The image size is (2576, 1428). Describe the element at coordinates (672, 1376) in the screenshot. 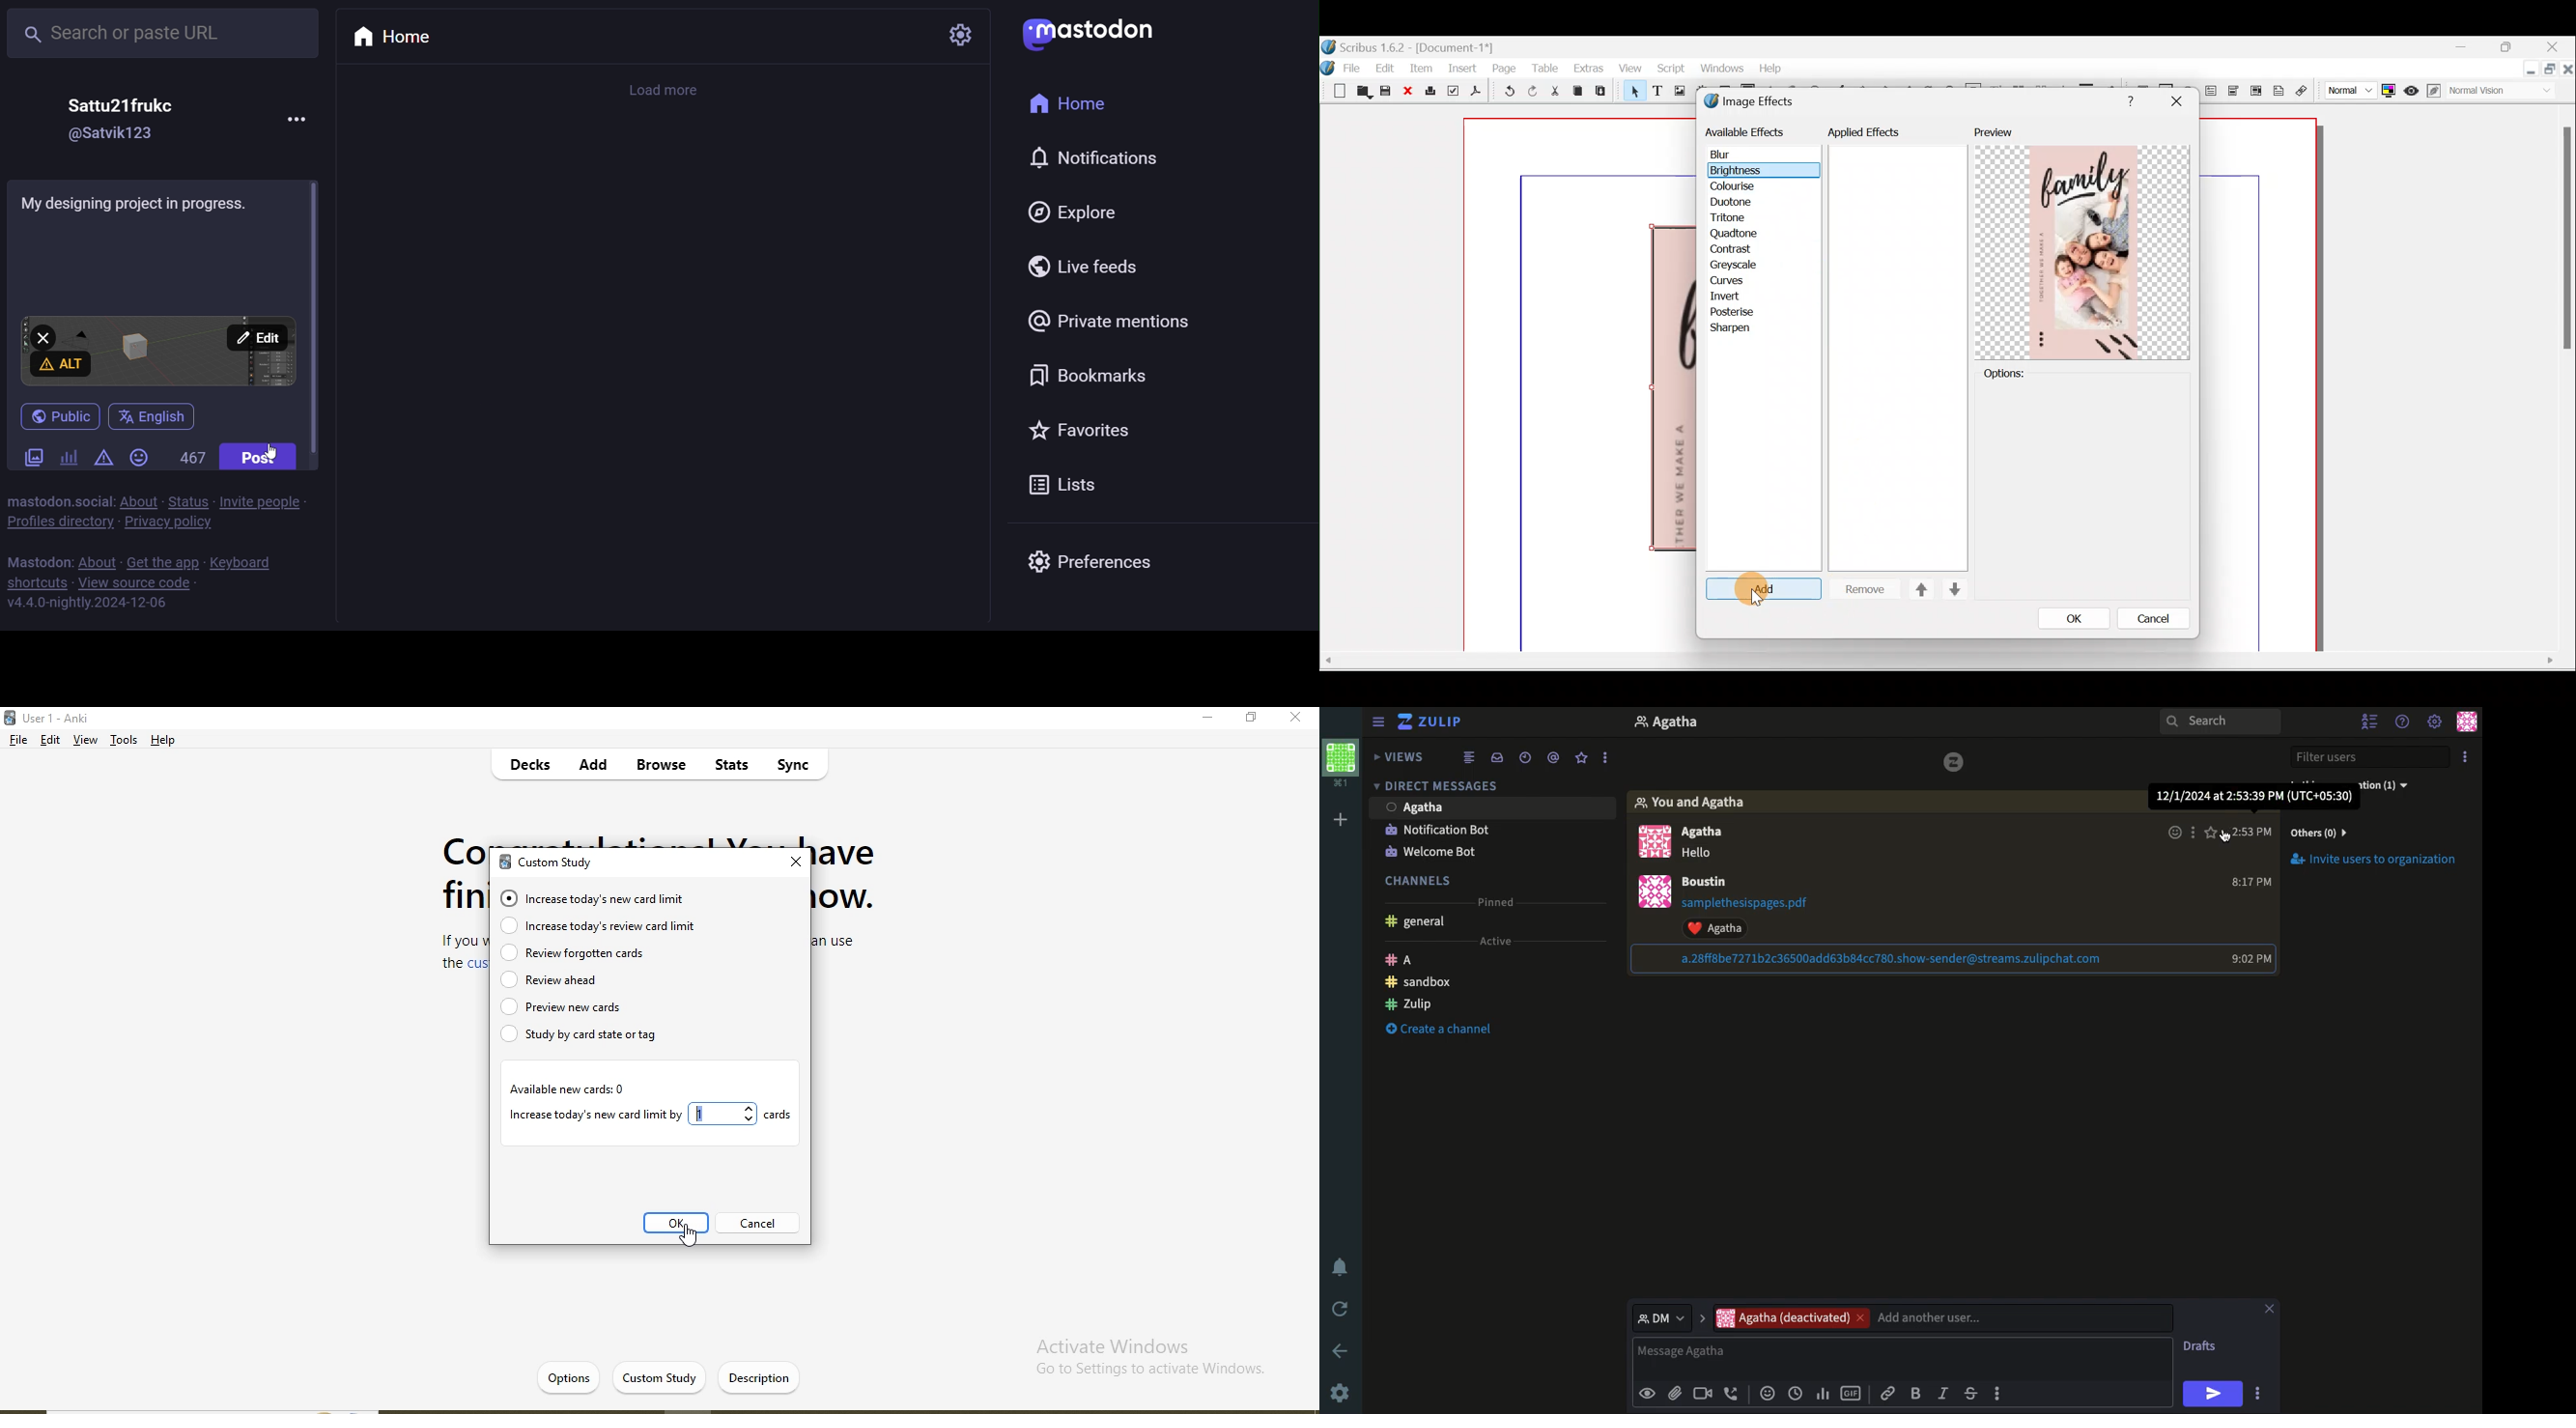

I see `create deck` at that location.